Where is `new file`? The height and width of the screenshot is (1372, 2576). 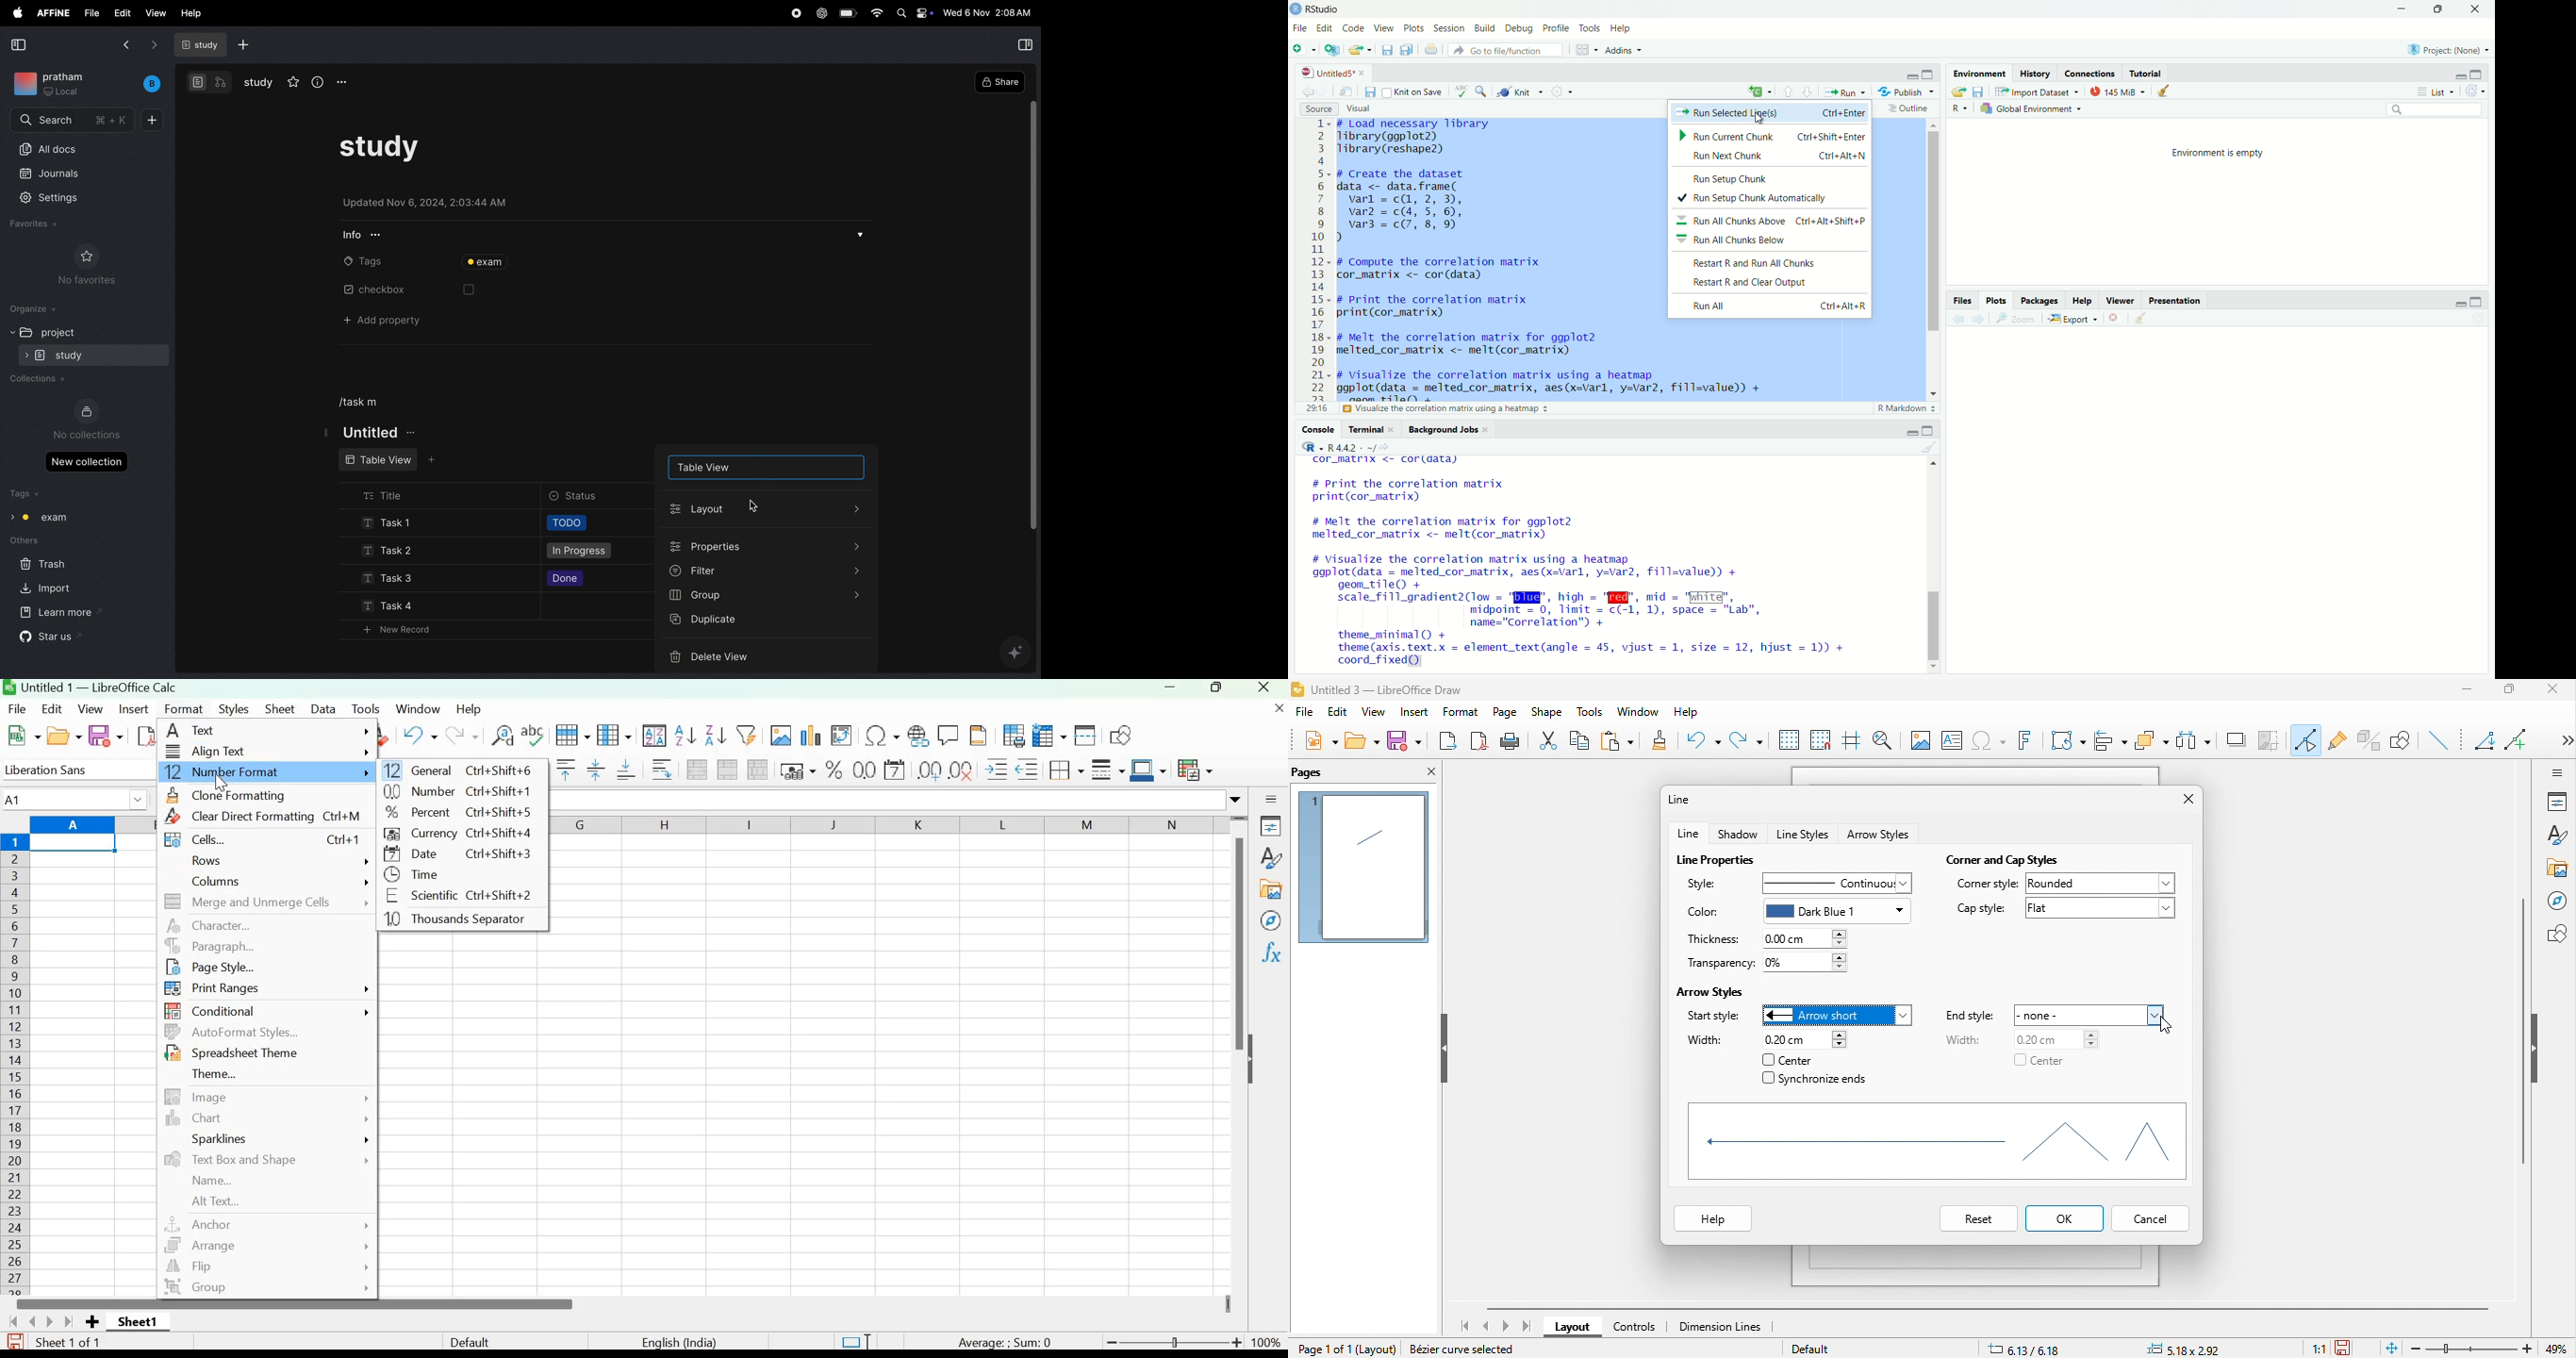 new file is located at coordinates (1301, 50).